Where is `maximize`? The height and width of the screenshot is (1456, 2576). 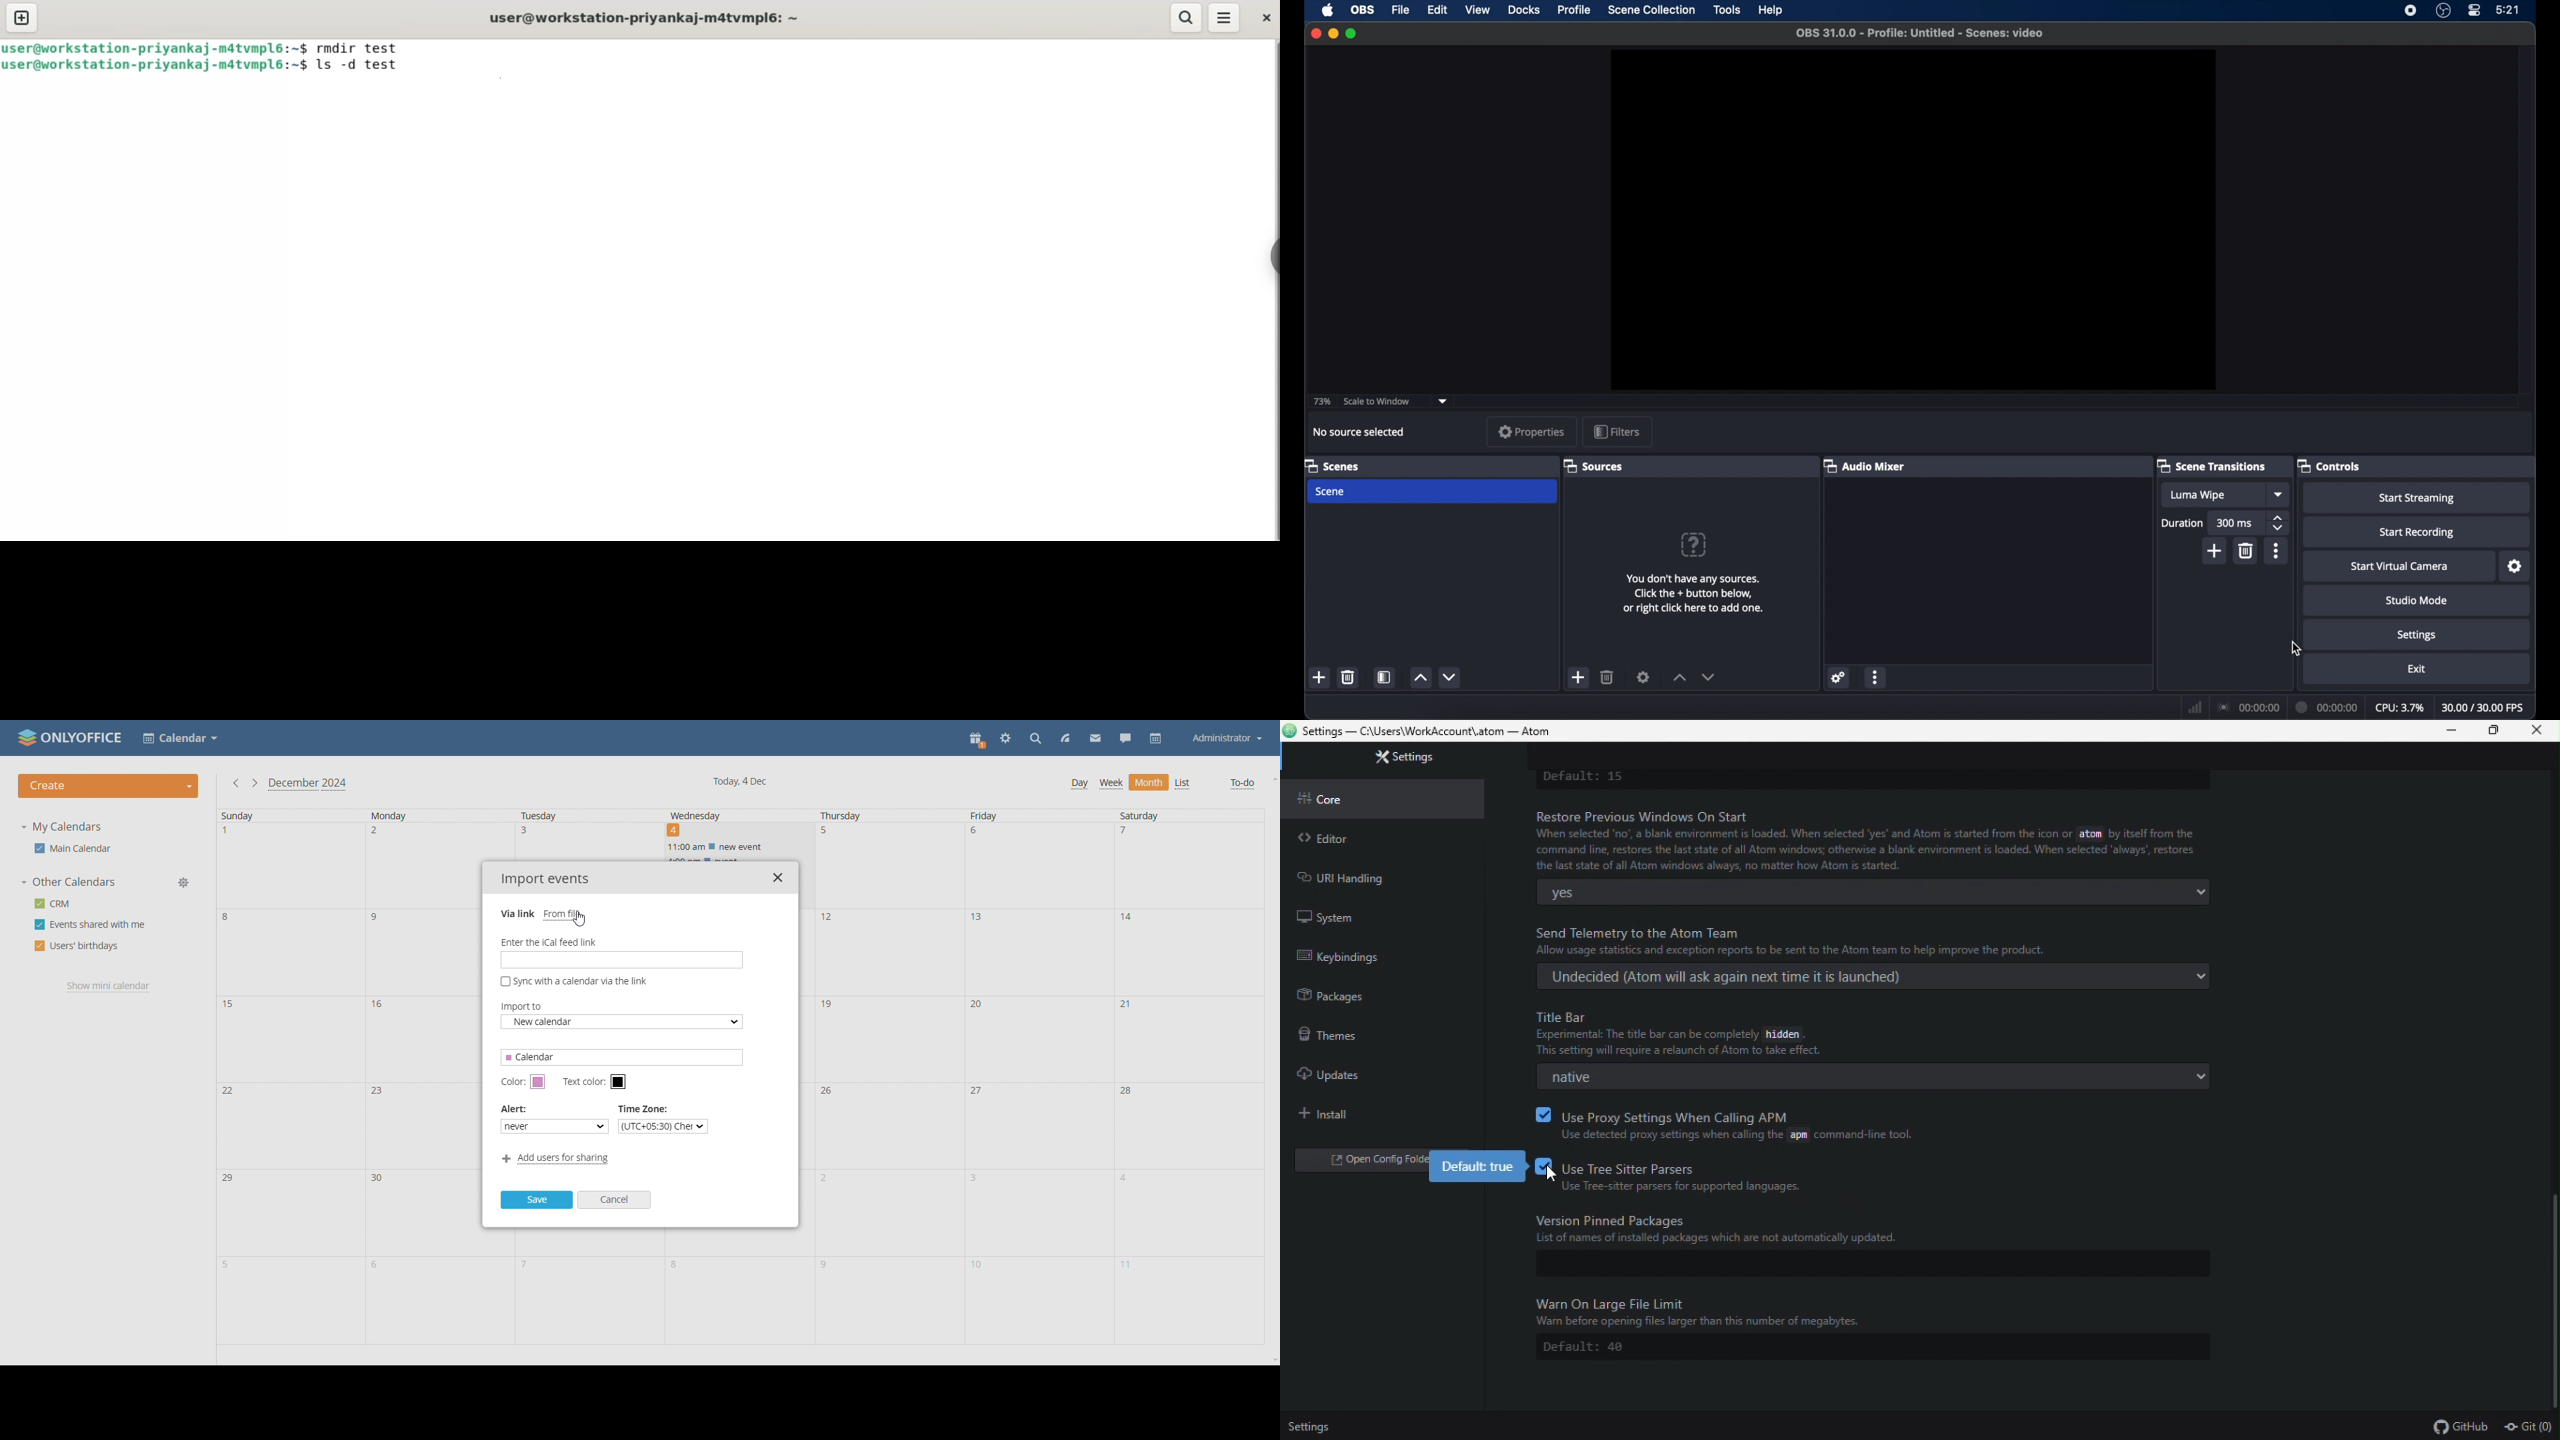 maximize is located at coordinates (1351, 33).